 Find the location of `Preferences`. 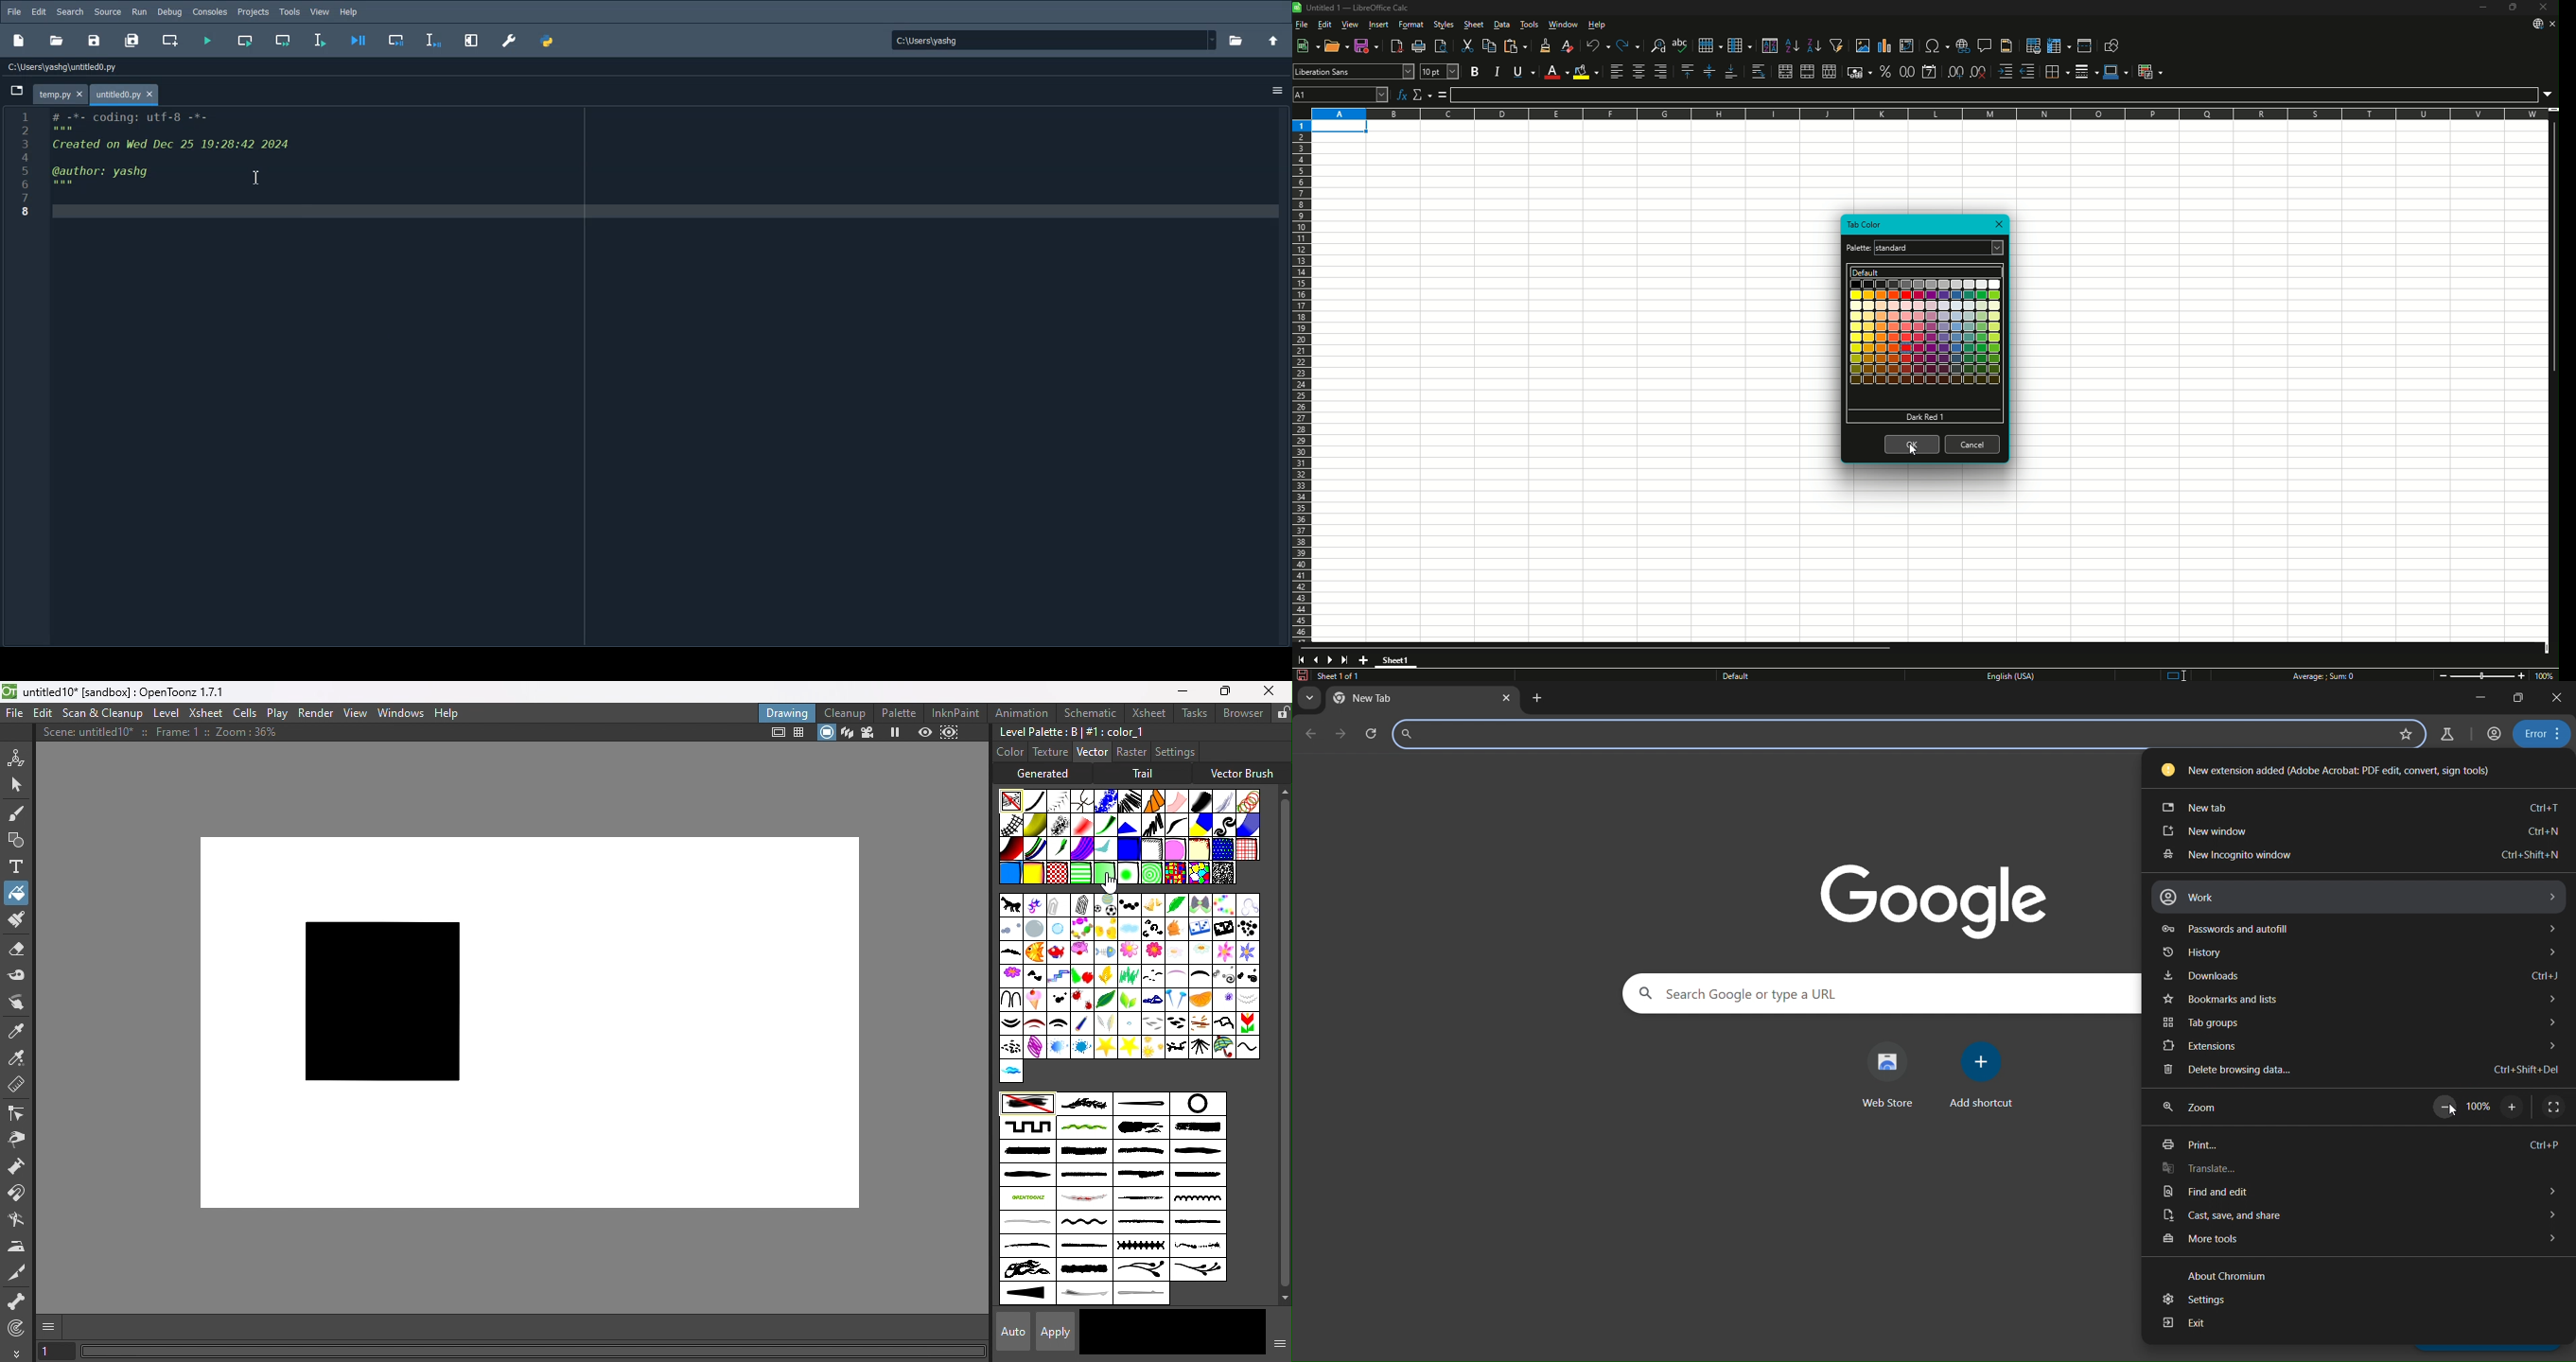

Preferences is located at coordinates (510, 41).